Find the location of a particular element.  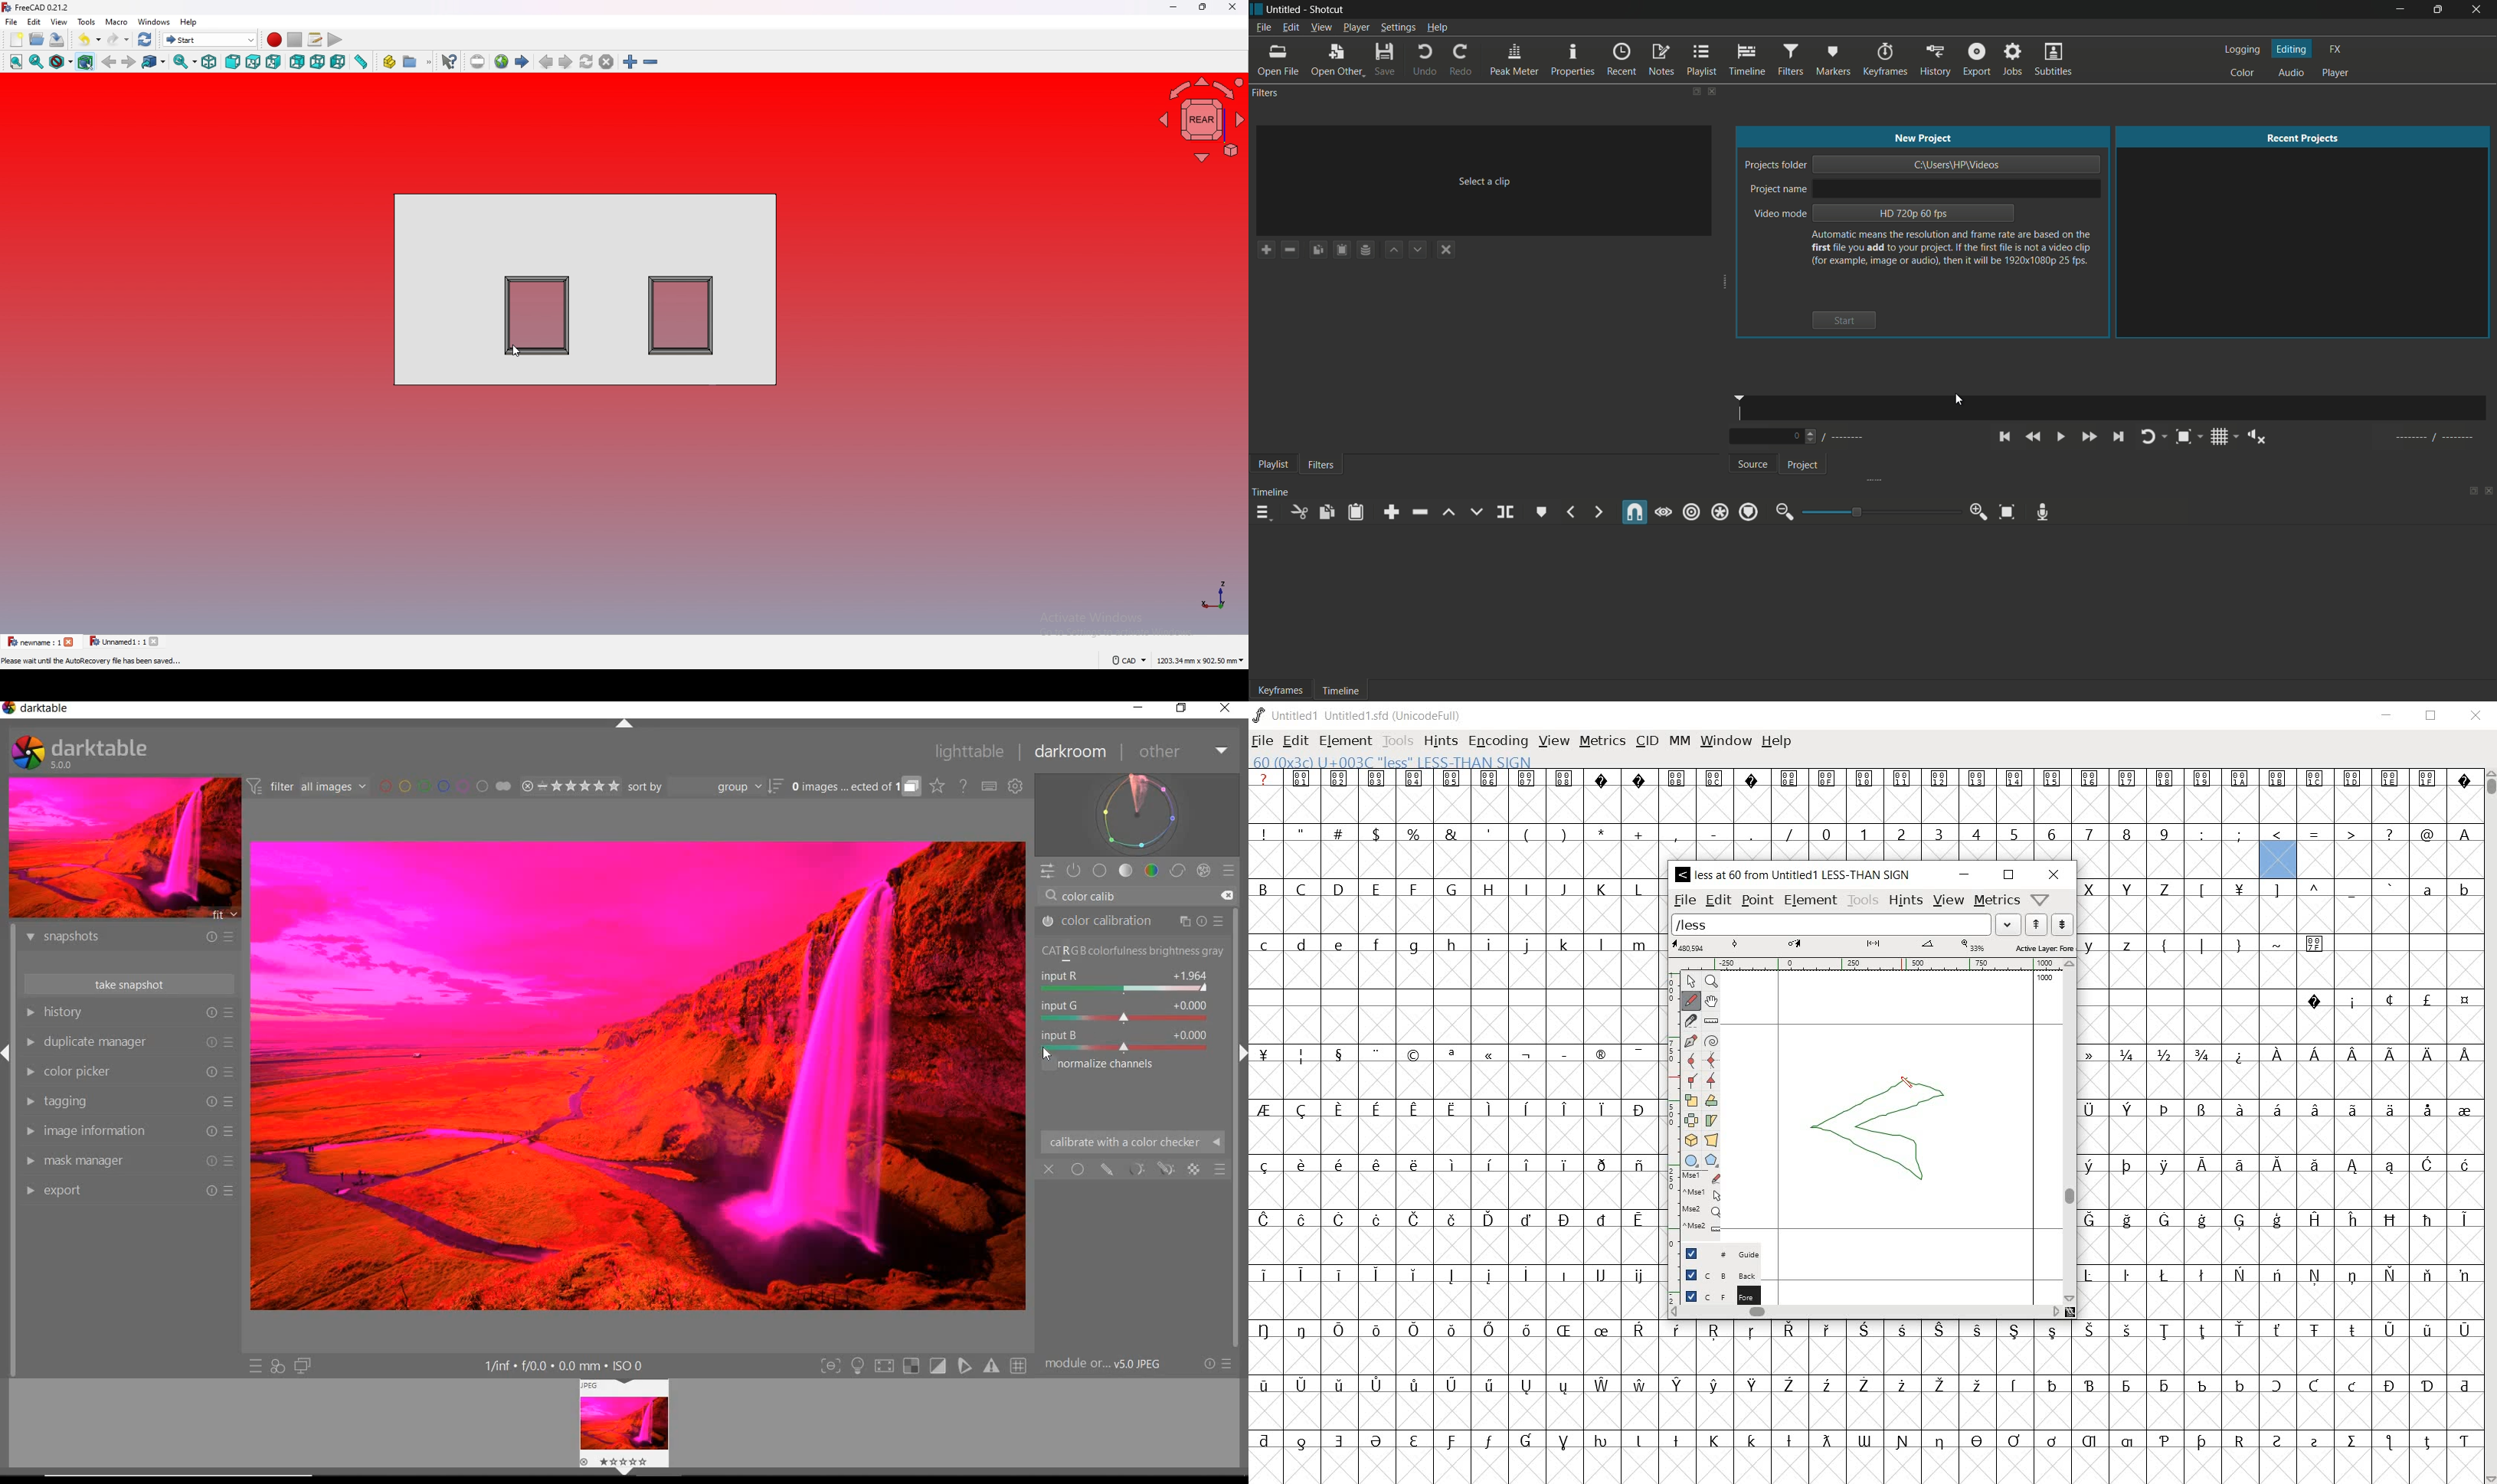

change whether spiro is active or not" is located at coordinates (1710, 1040).